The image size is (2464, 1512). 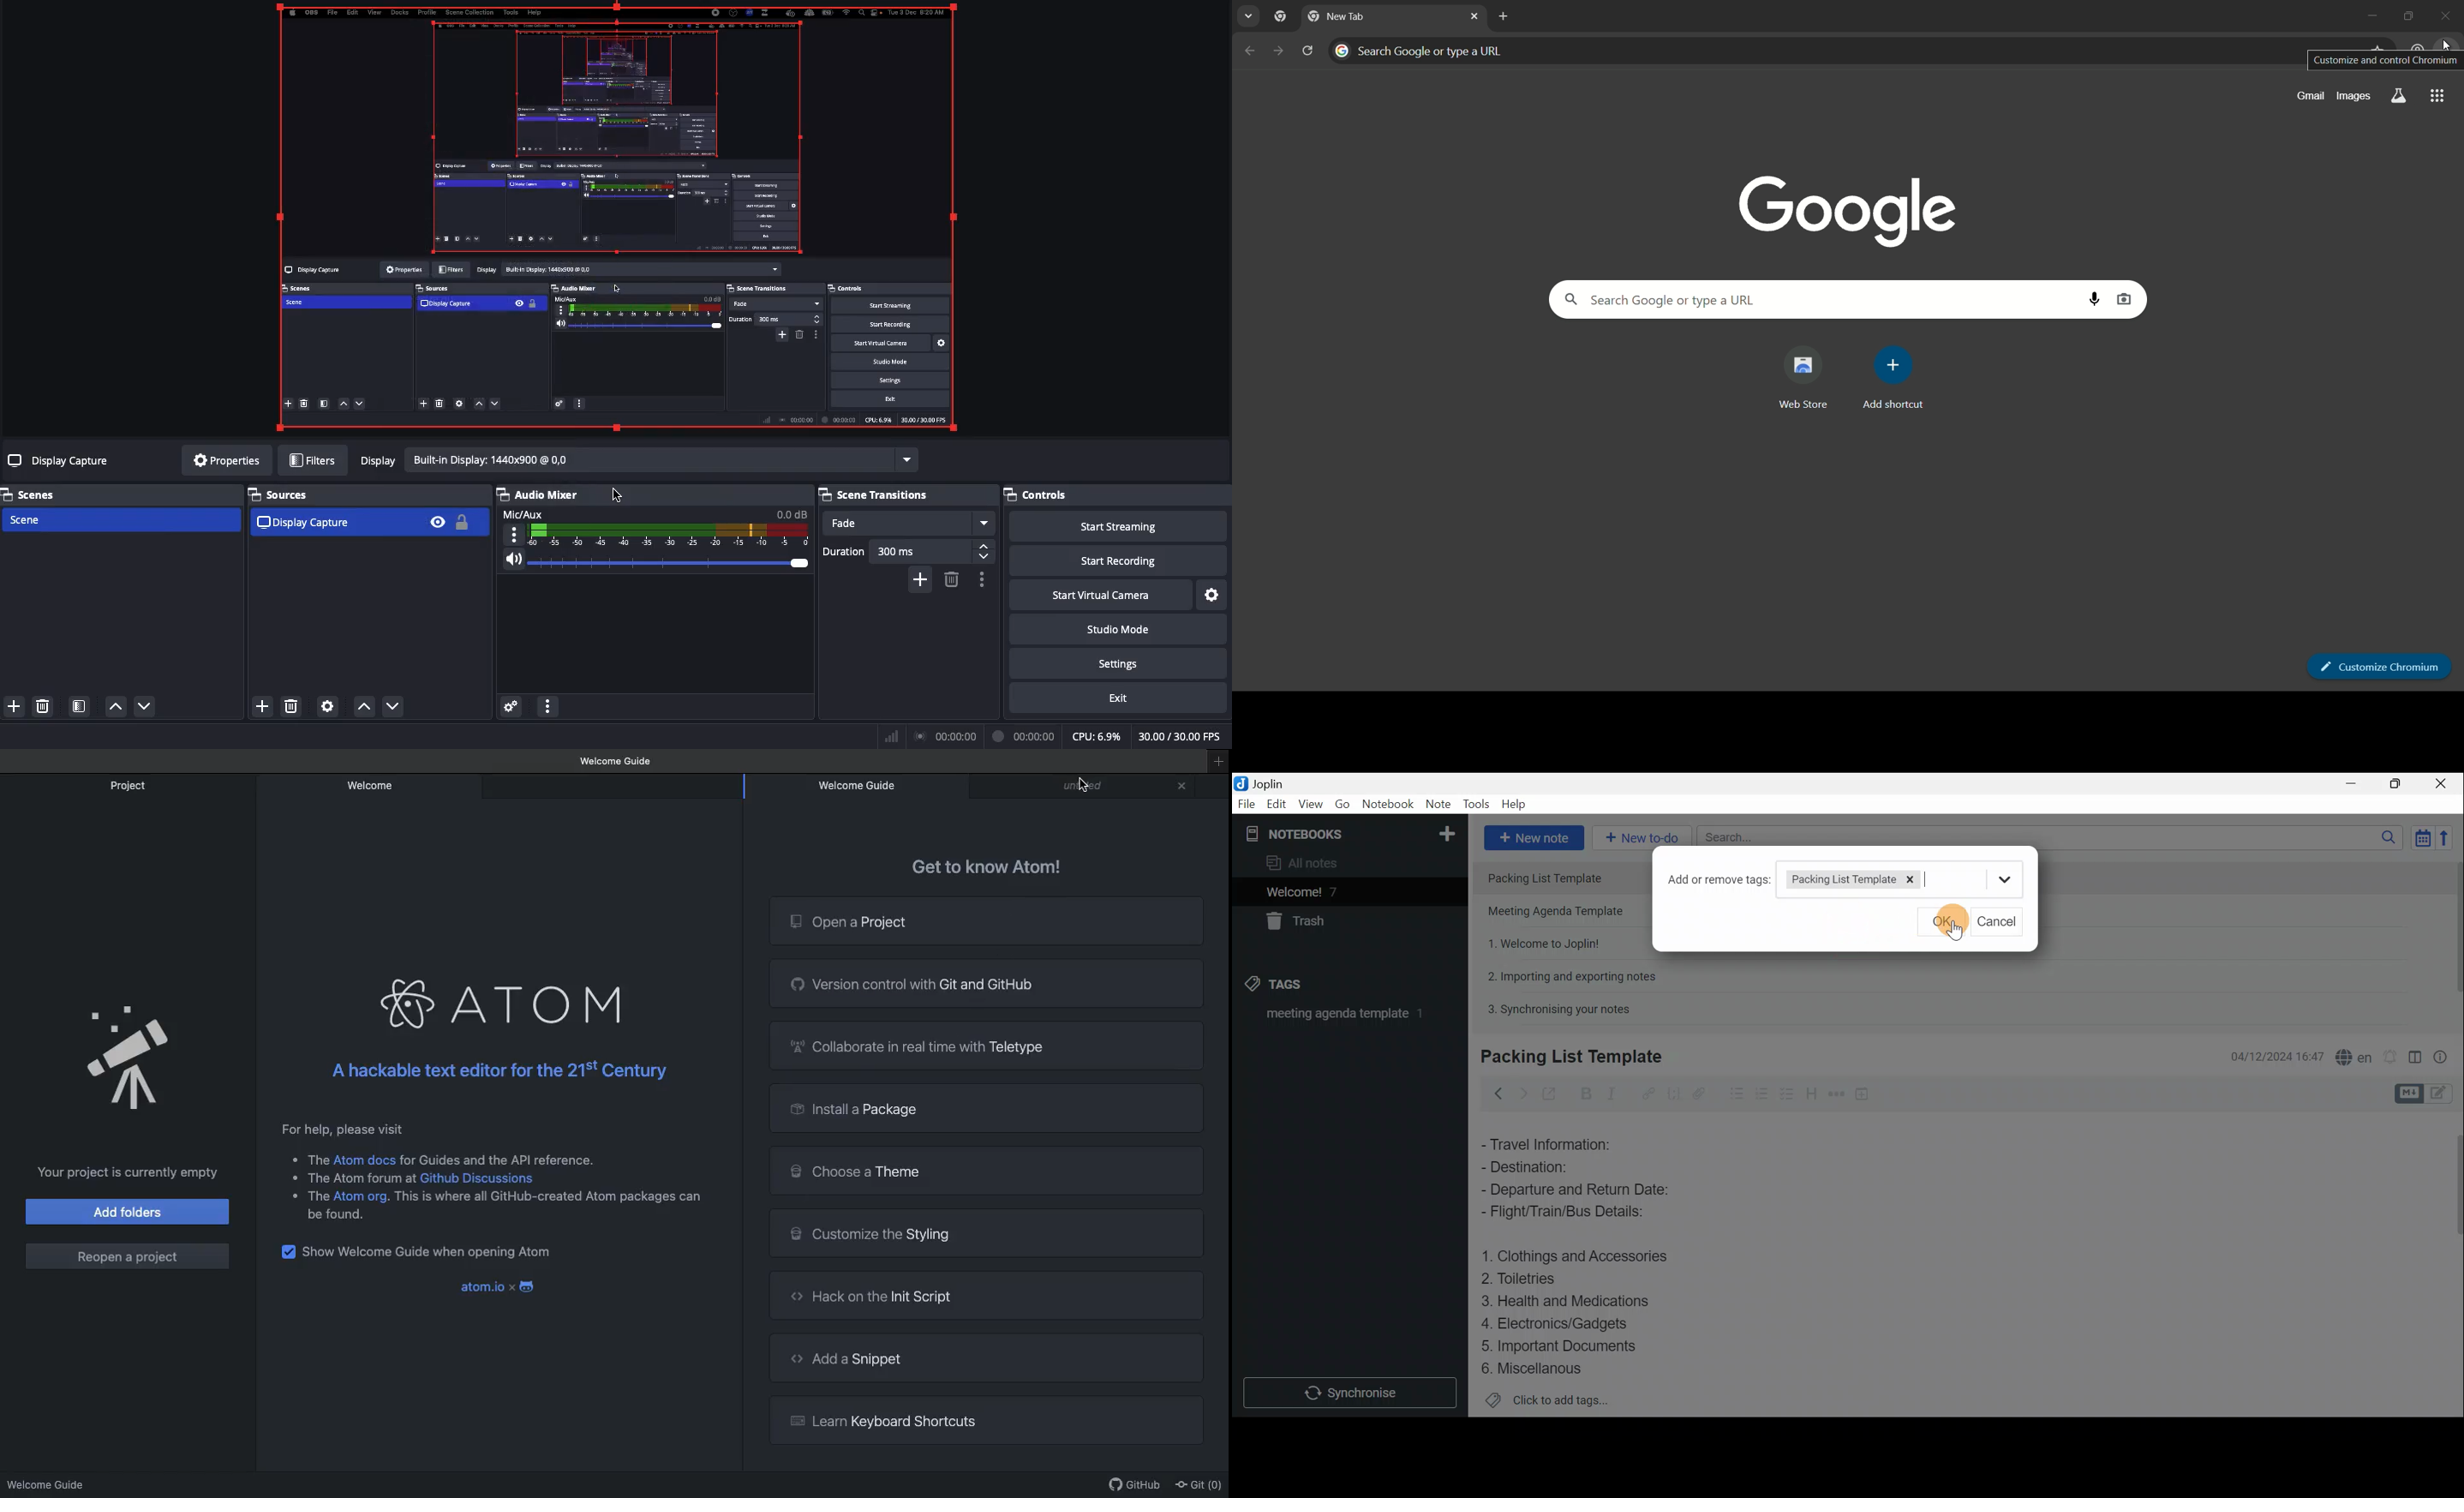 I want to click on Filters, so click(x=312, y=459).